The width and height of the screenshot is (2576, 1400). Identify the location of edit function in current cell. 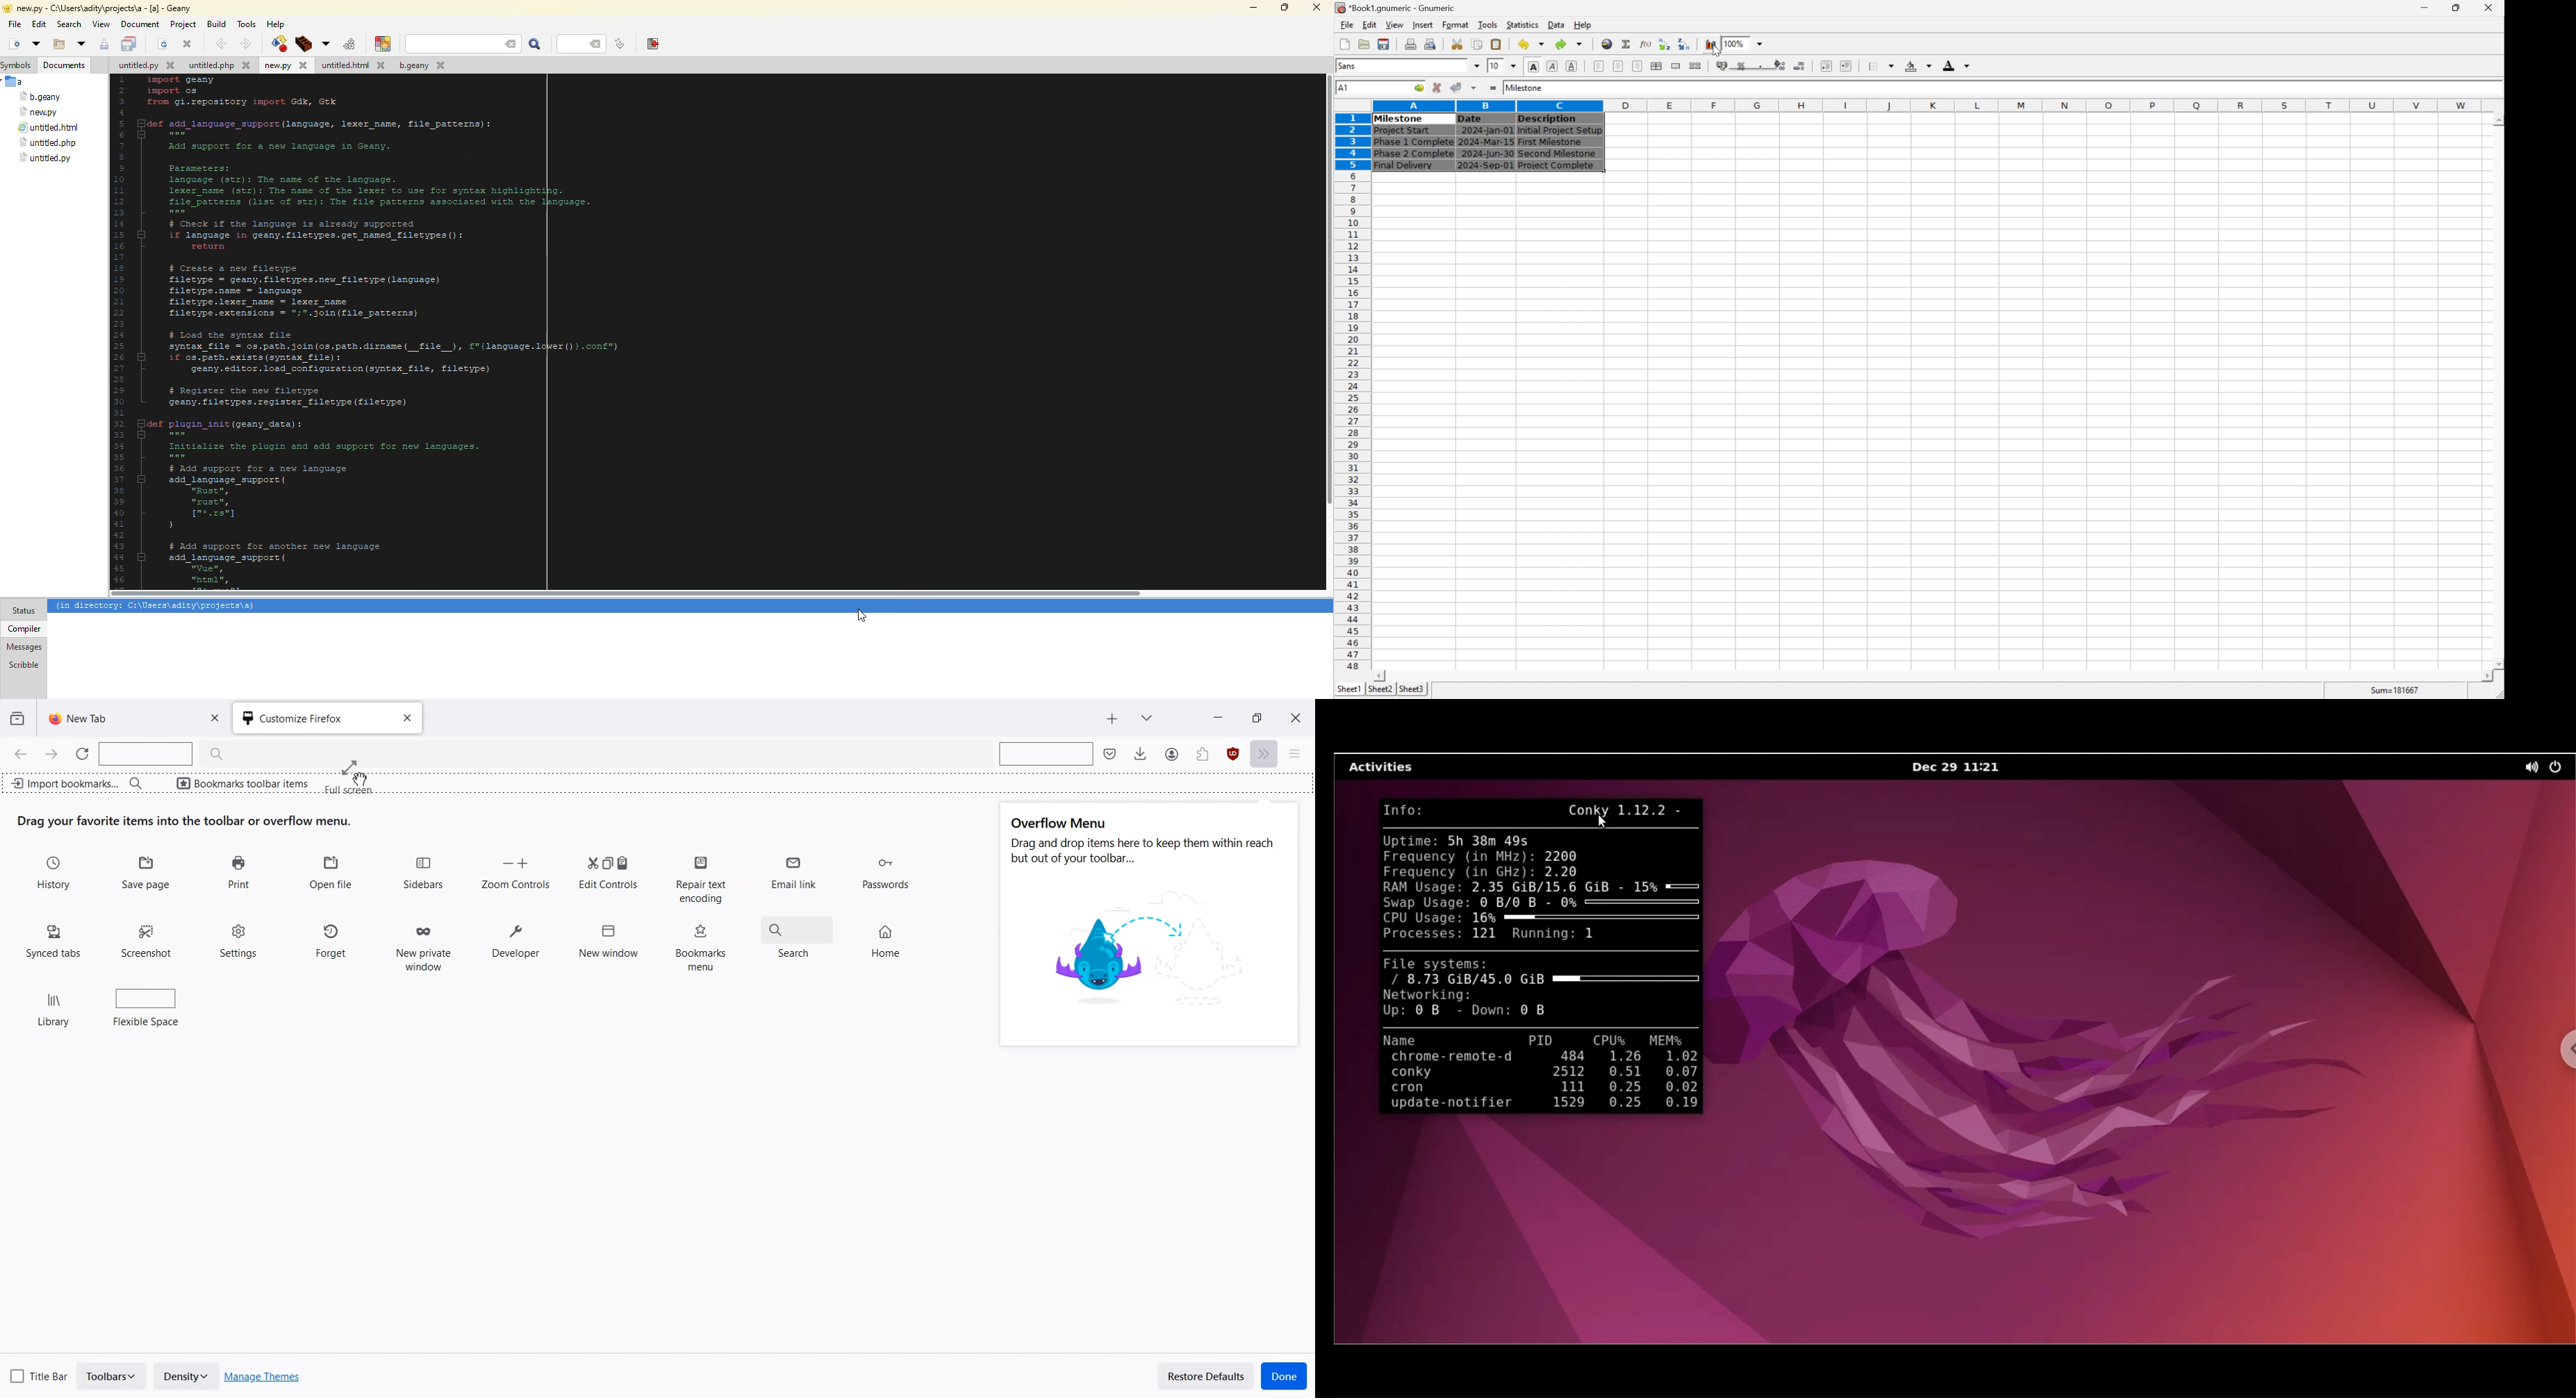
(1645, 43).